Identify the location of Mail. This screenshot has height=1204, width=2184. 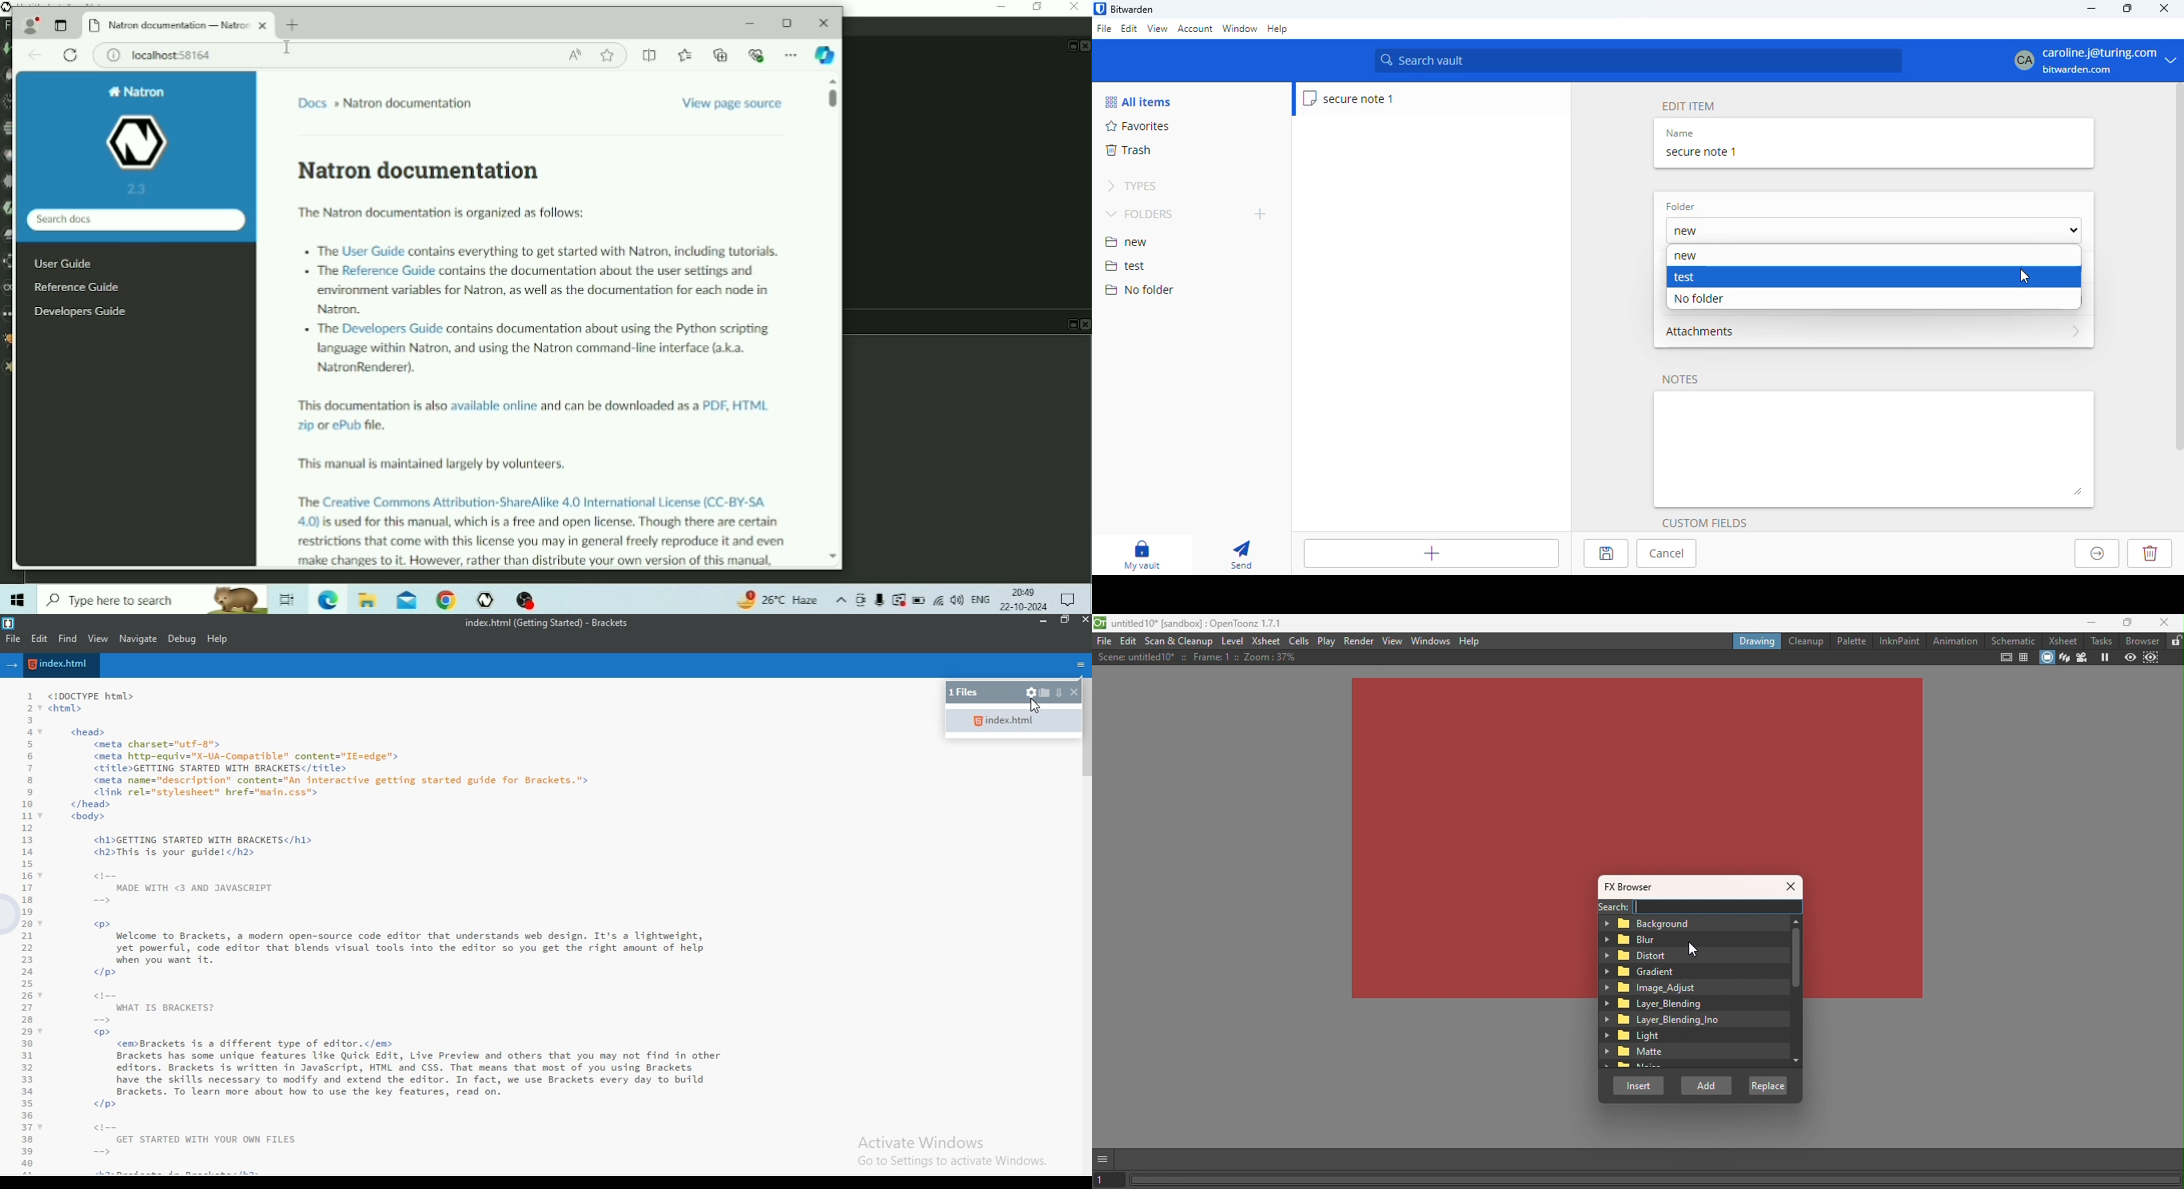
(407, 599).